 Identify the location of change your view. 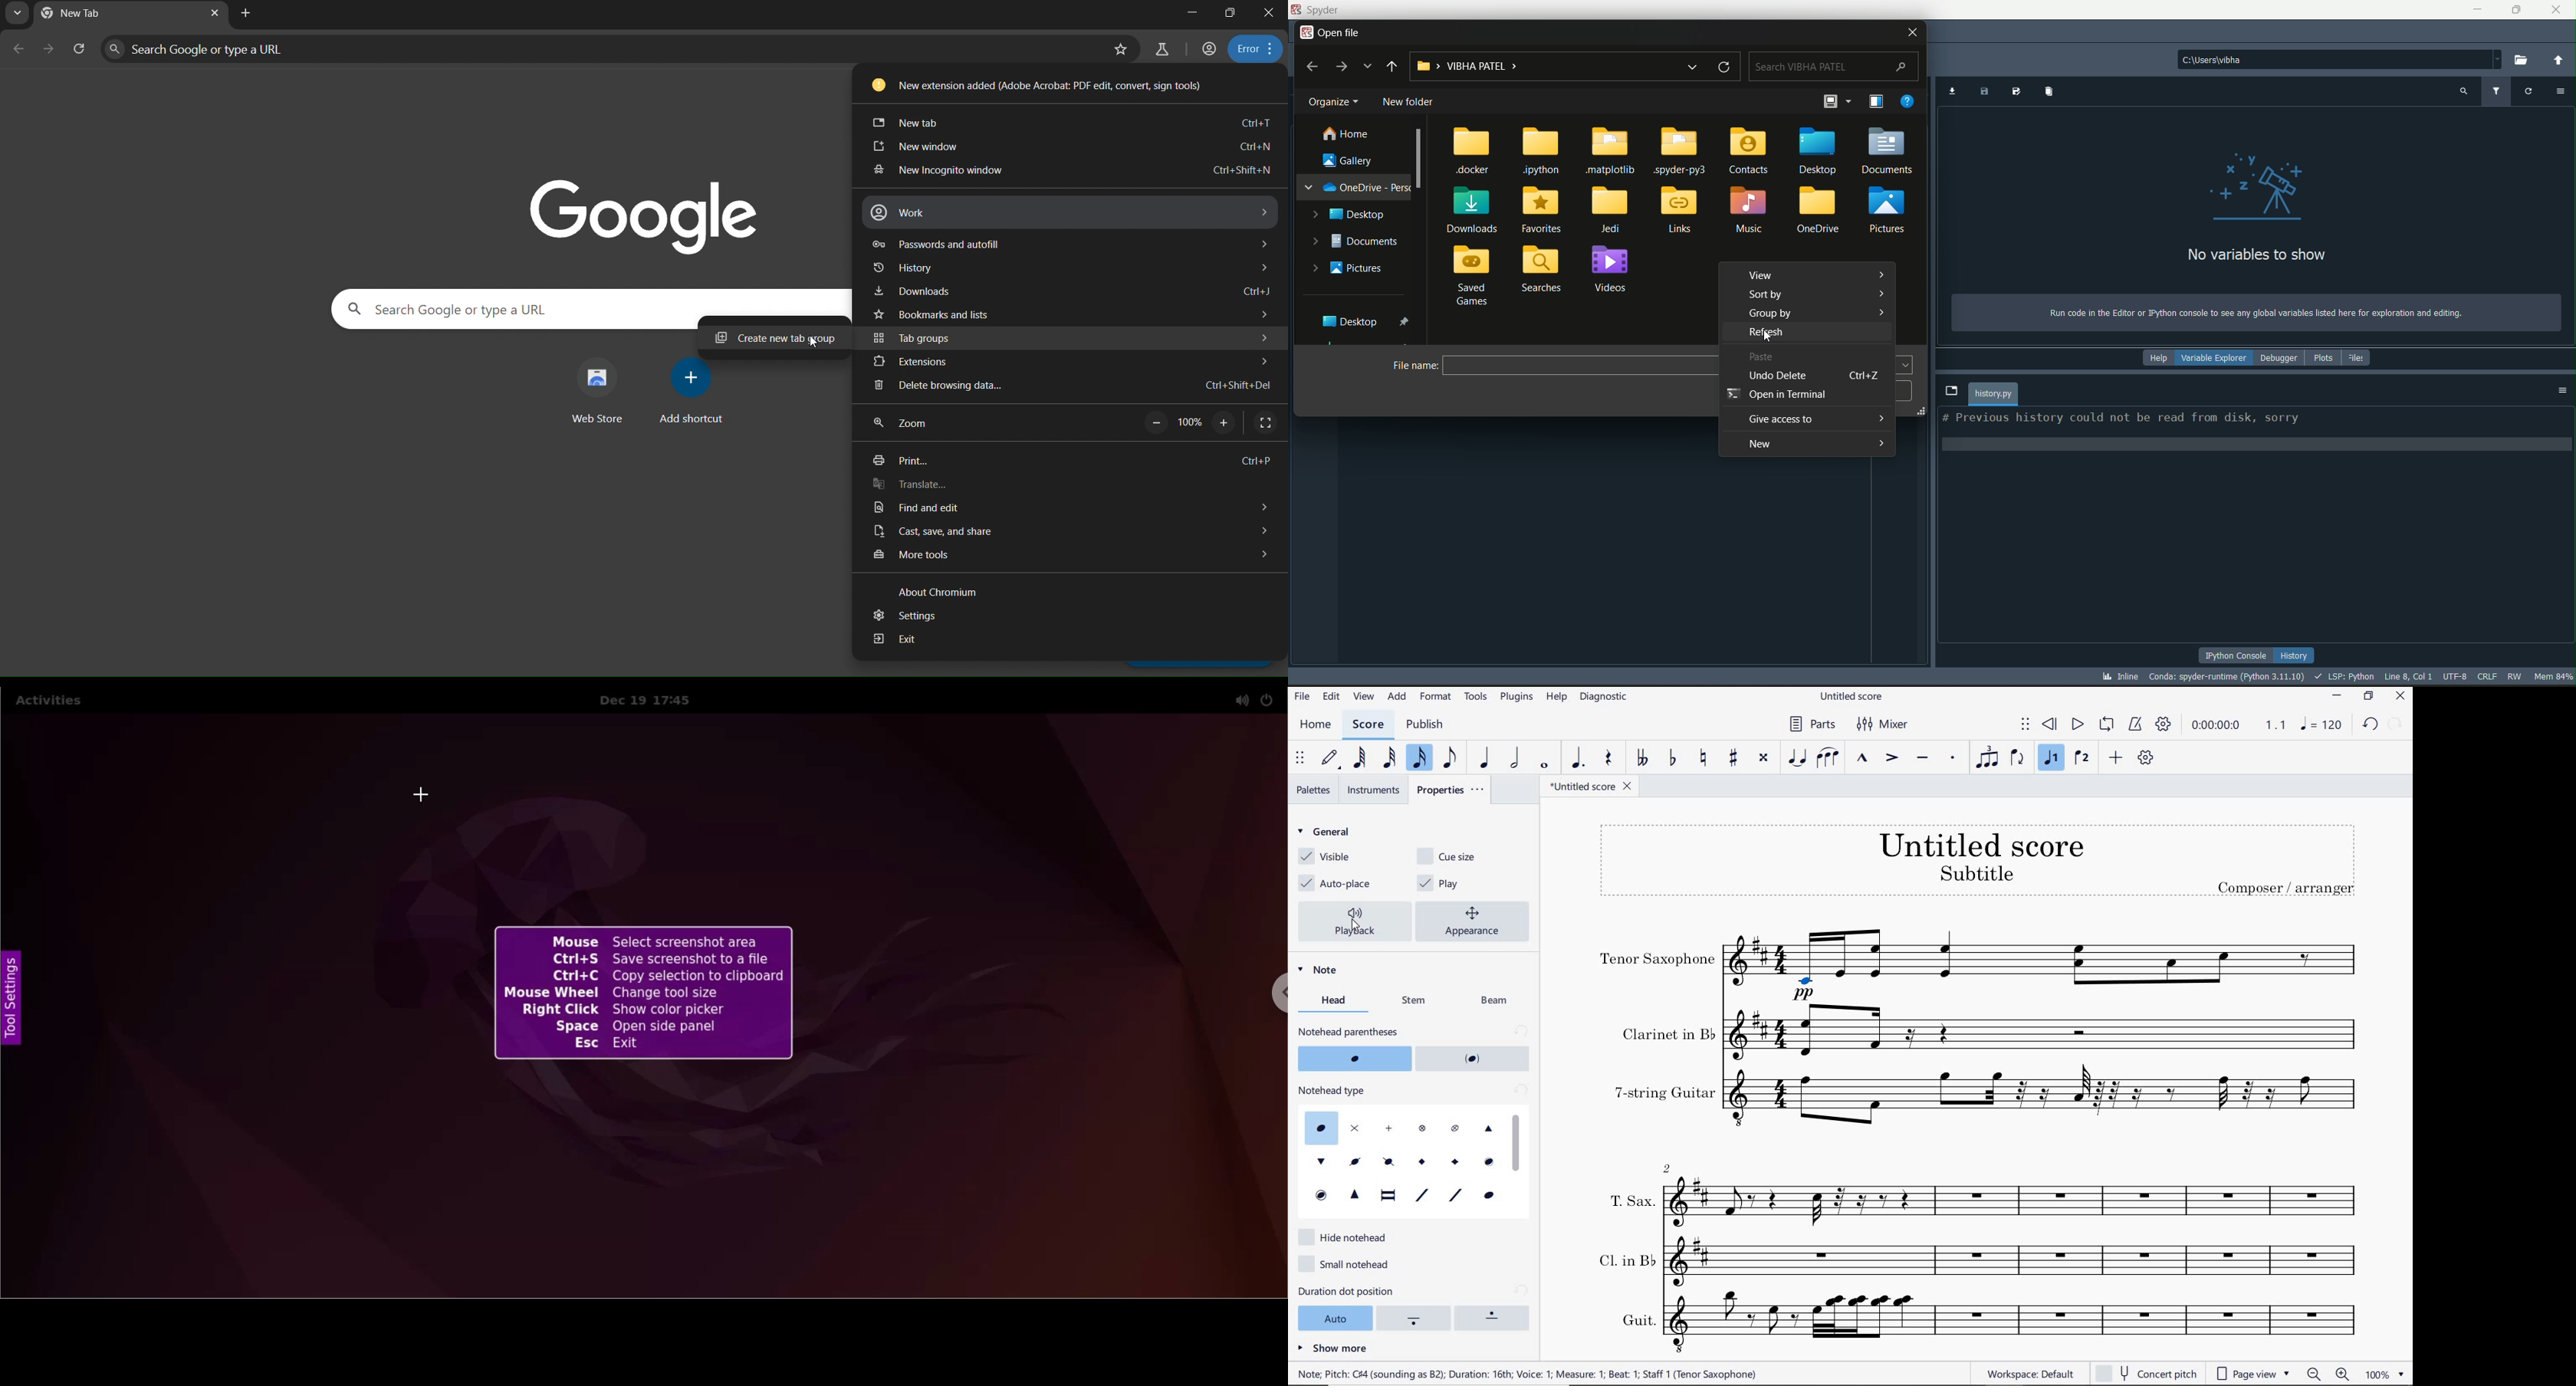
(1830, 101).